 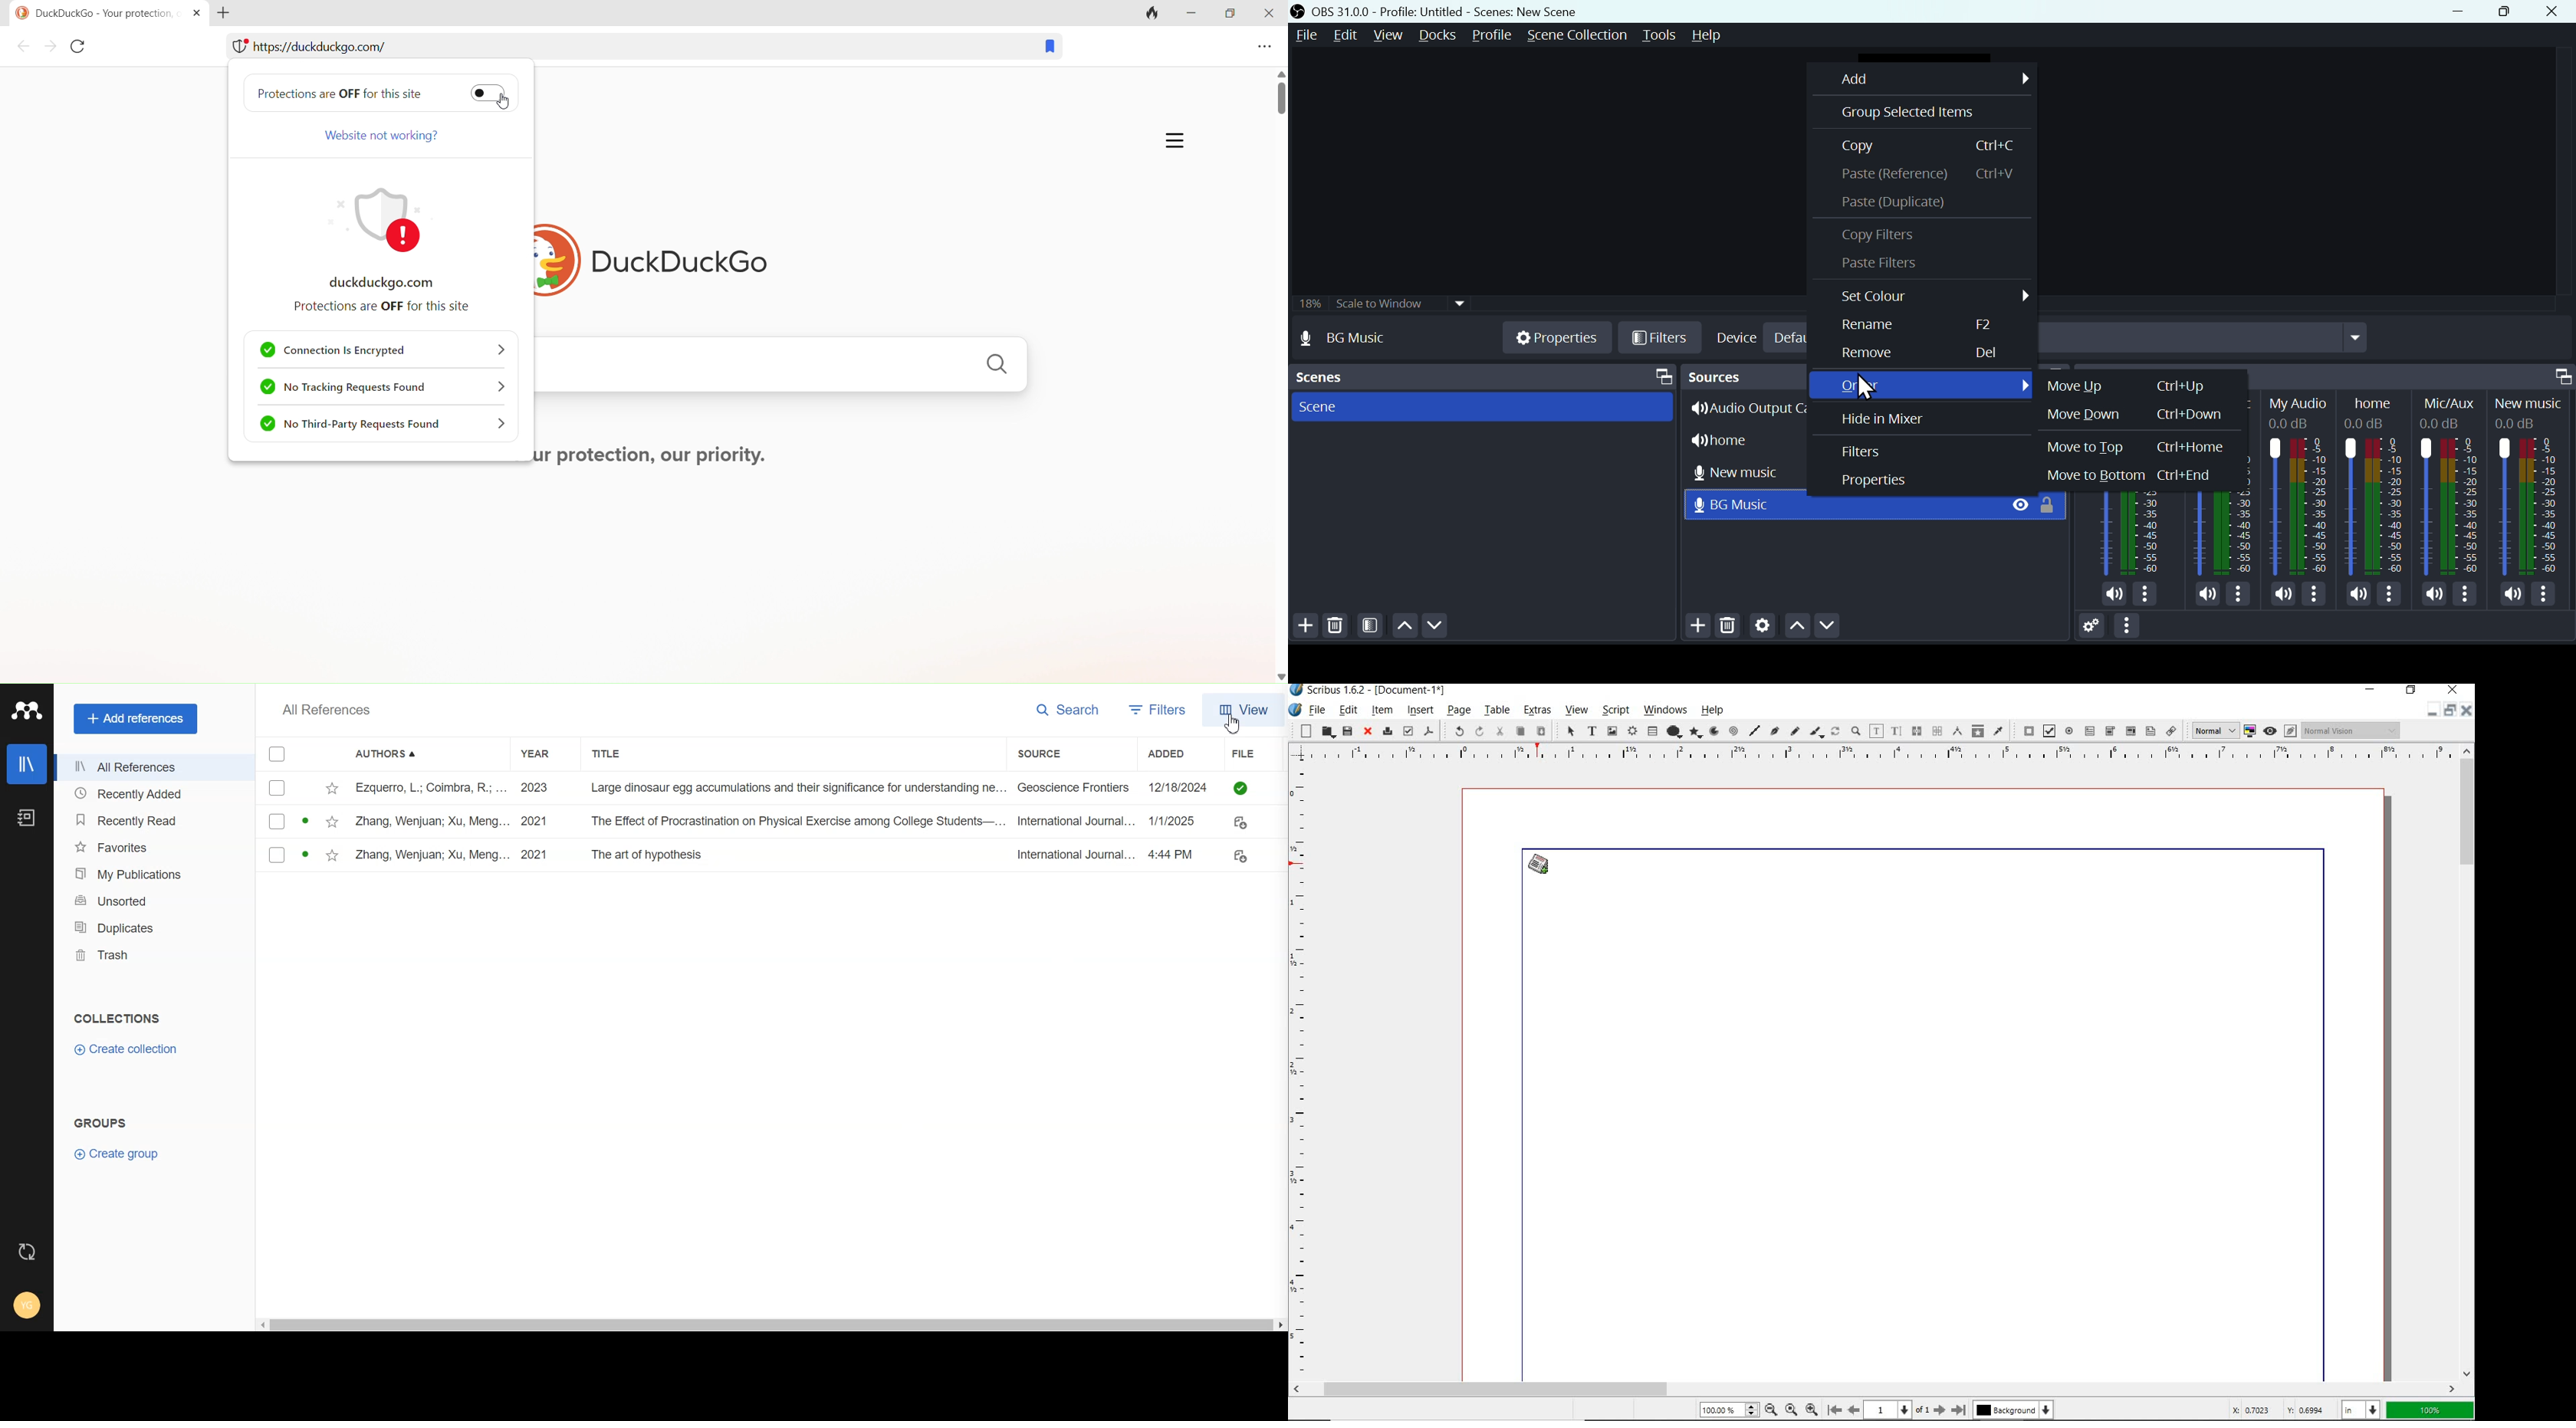 I want to click on Scale to window, so click(x=1400, y=302).